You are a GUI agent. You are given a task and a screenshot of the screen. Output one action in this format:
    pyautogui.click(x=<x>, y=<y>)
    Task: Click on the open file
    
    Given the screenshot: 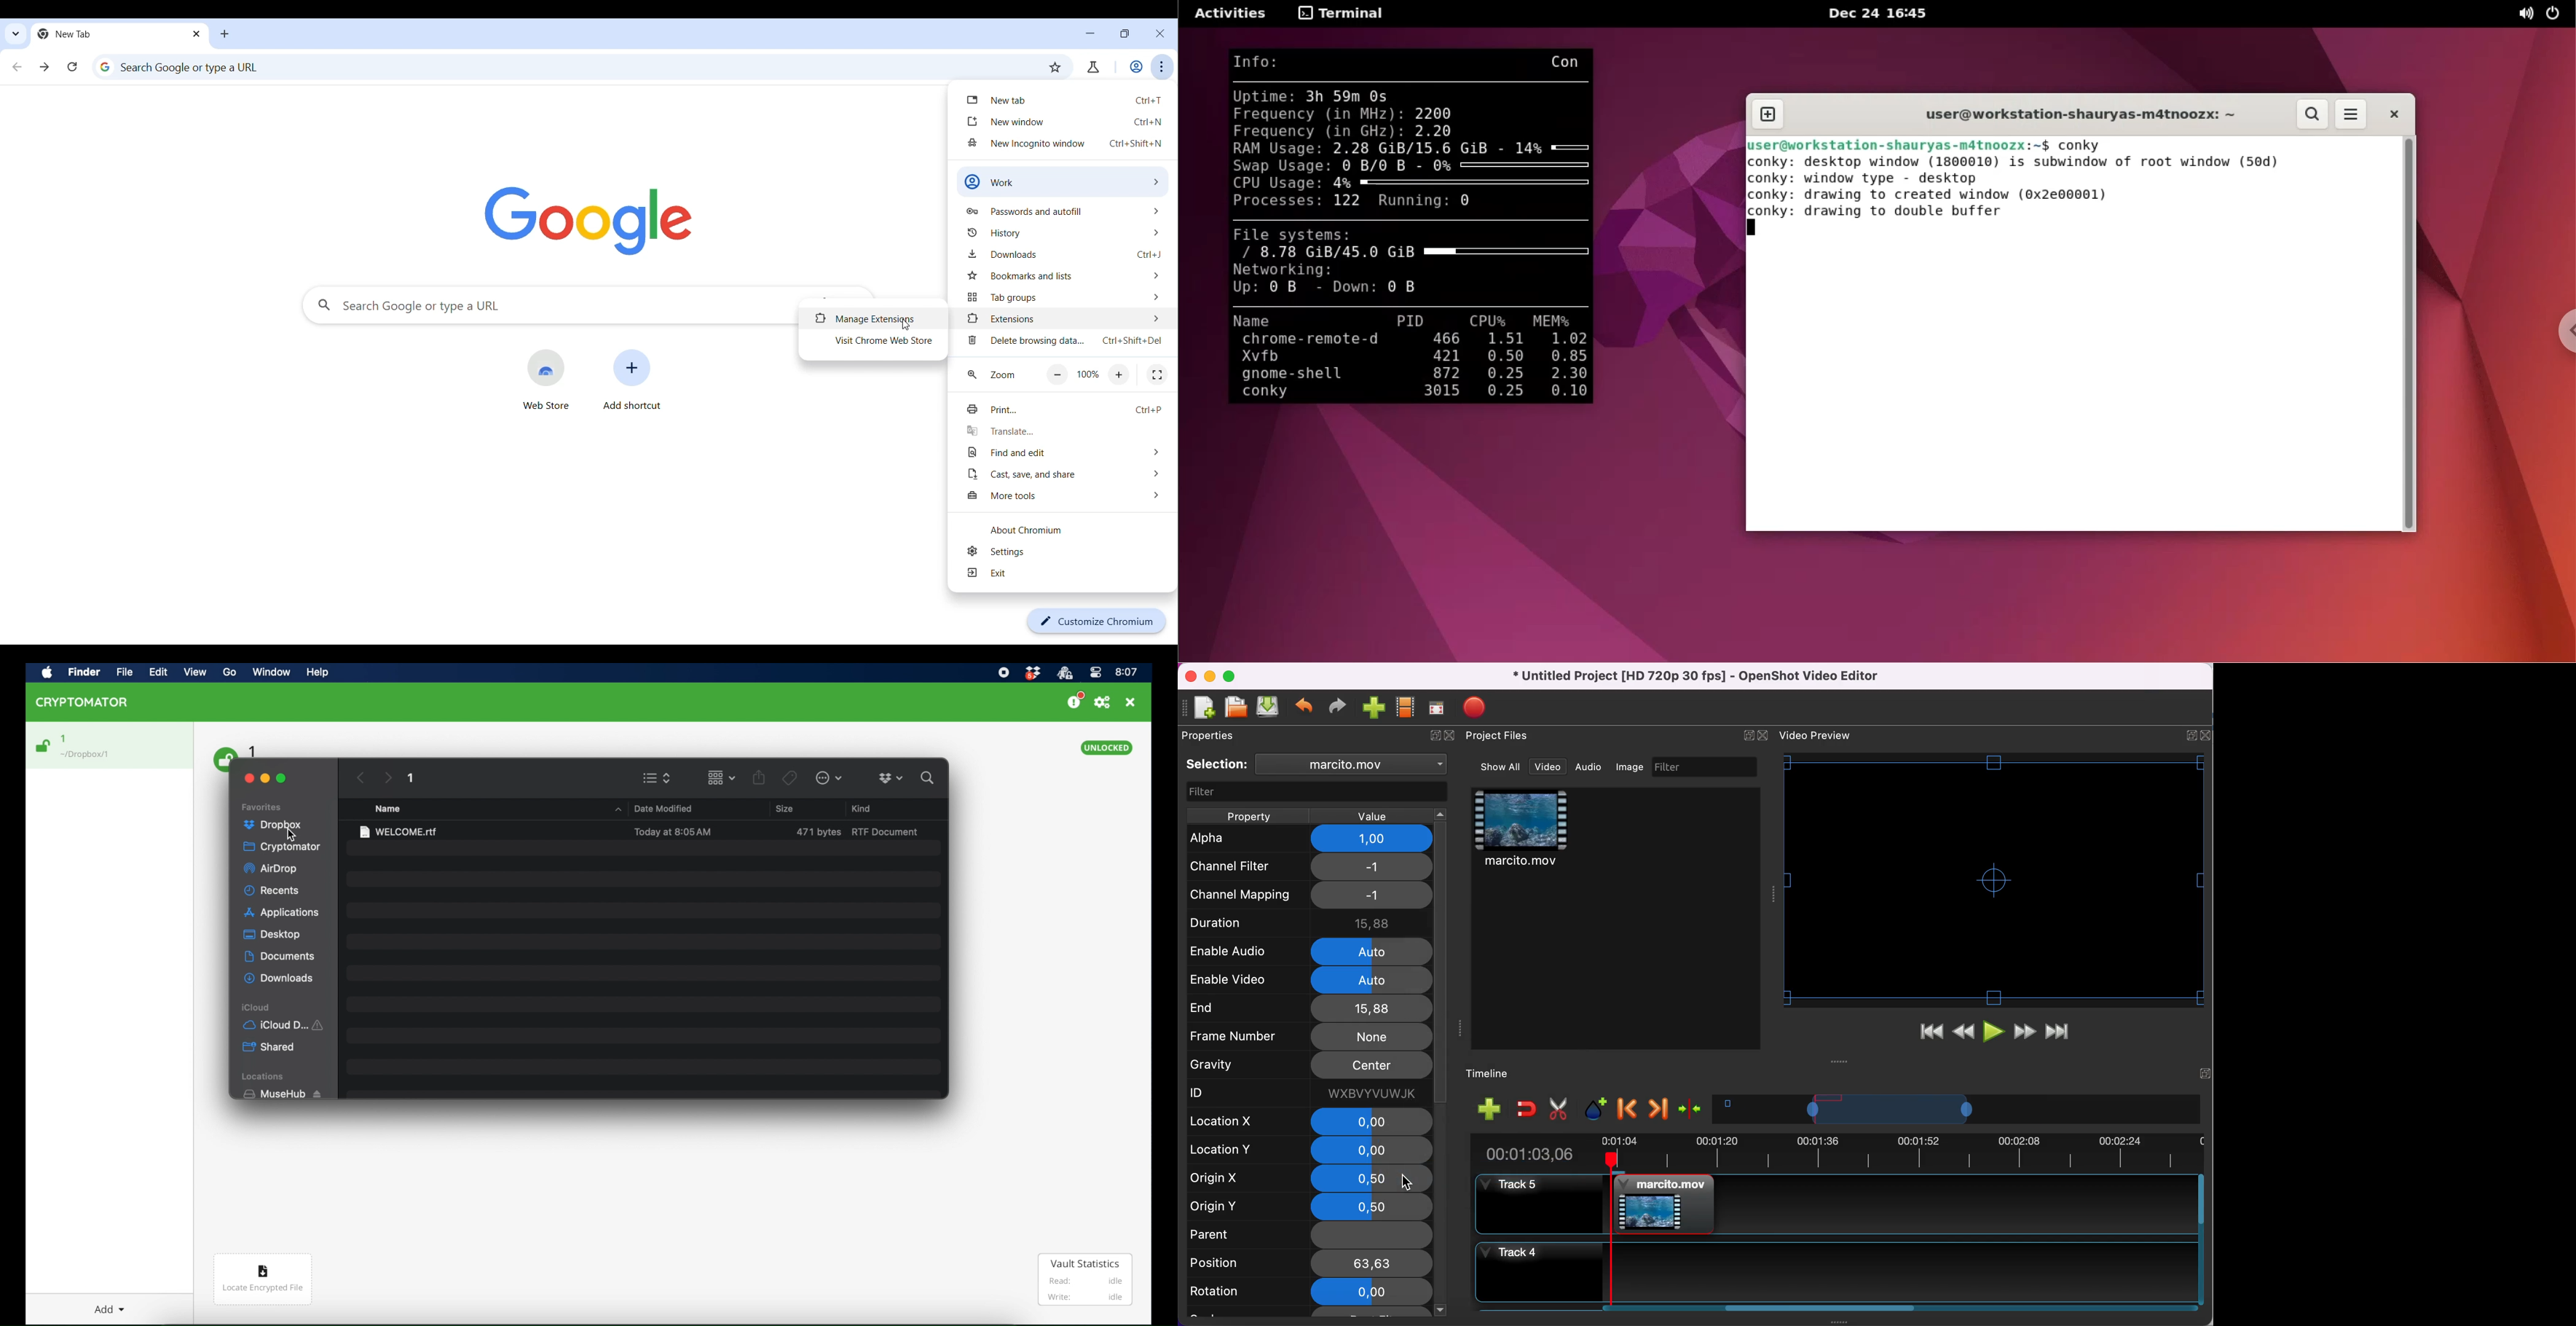 What is the action you would take?
    pyautogui.click(x=1235, y=708)
    